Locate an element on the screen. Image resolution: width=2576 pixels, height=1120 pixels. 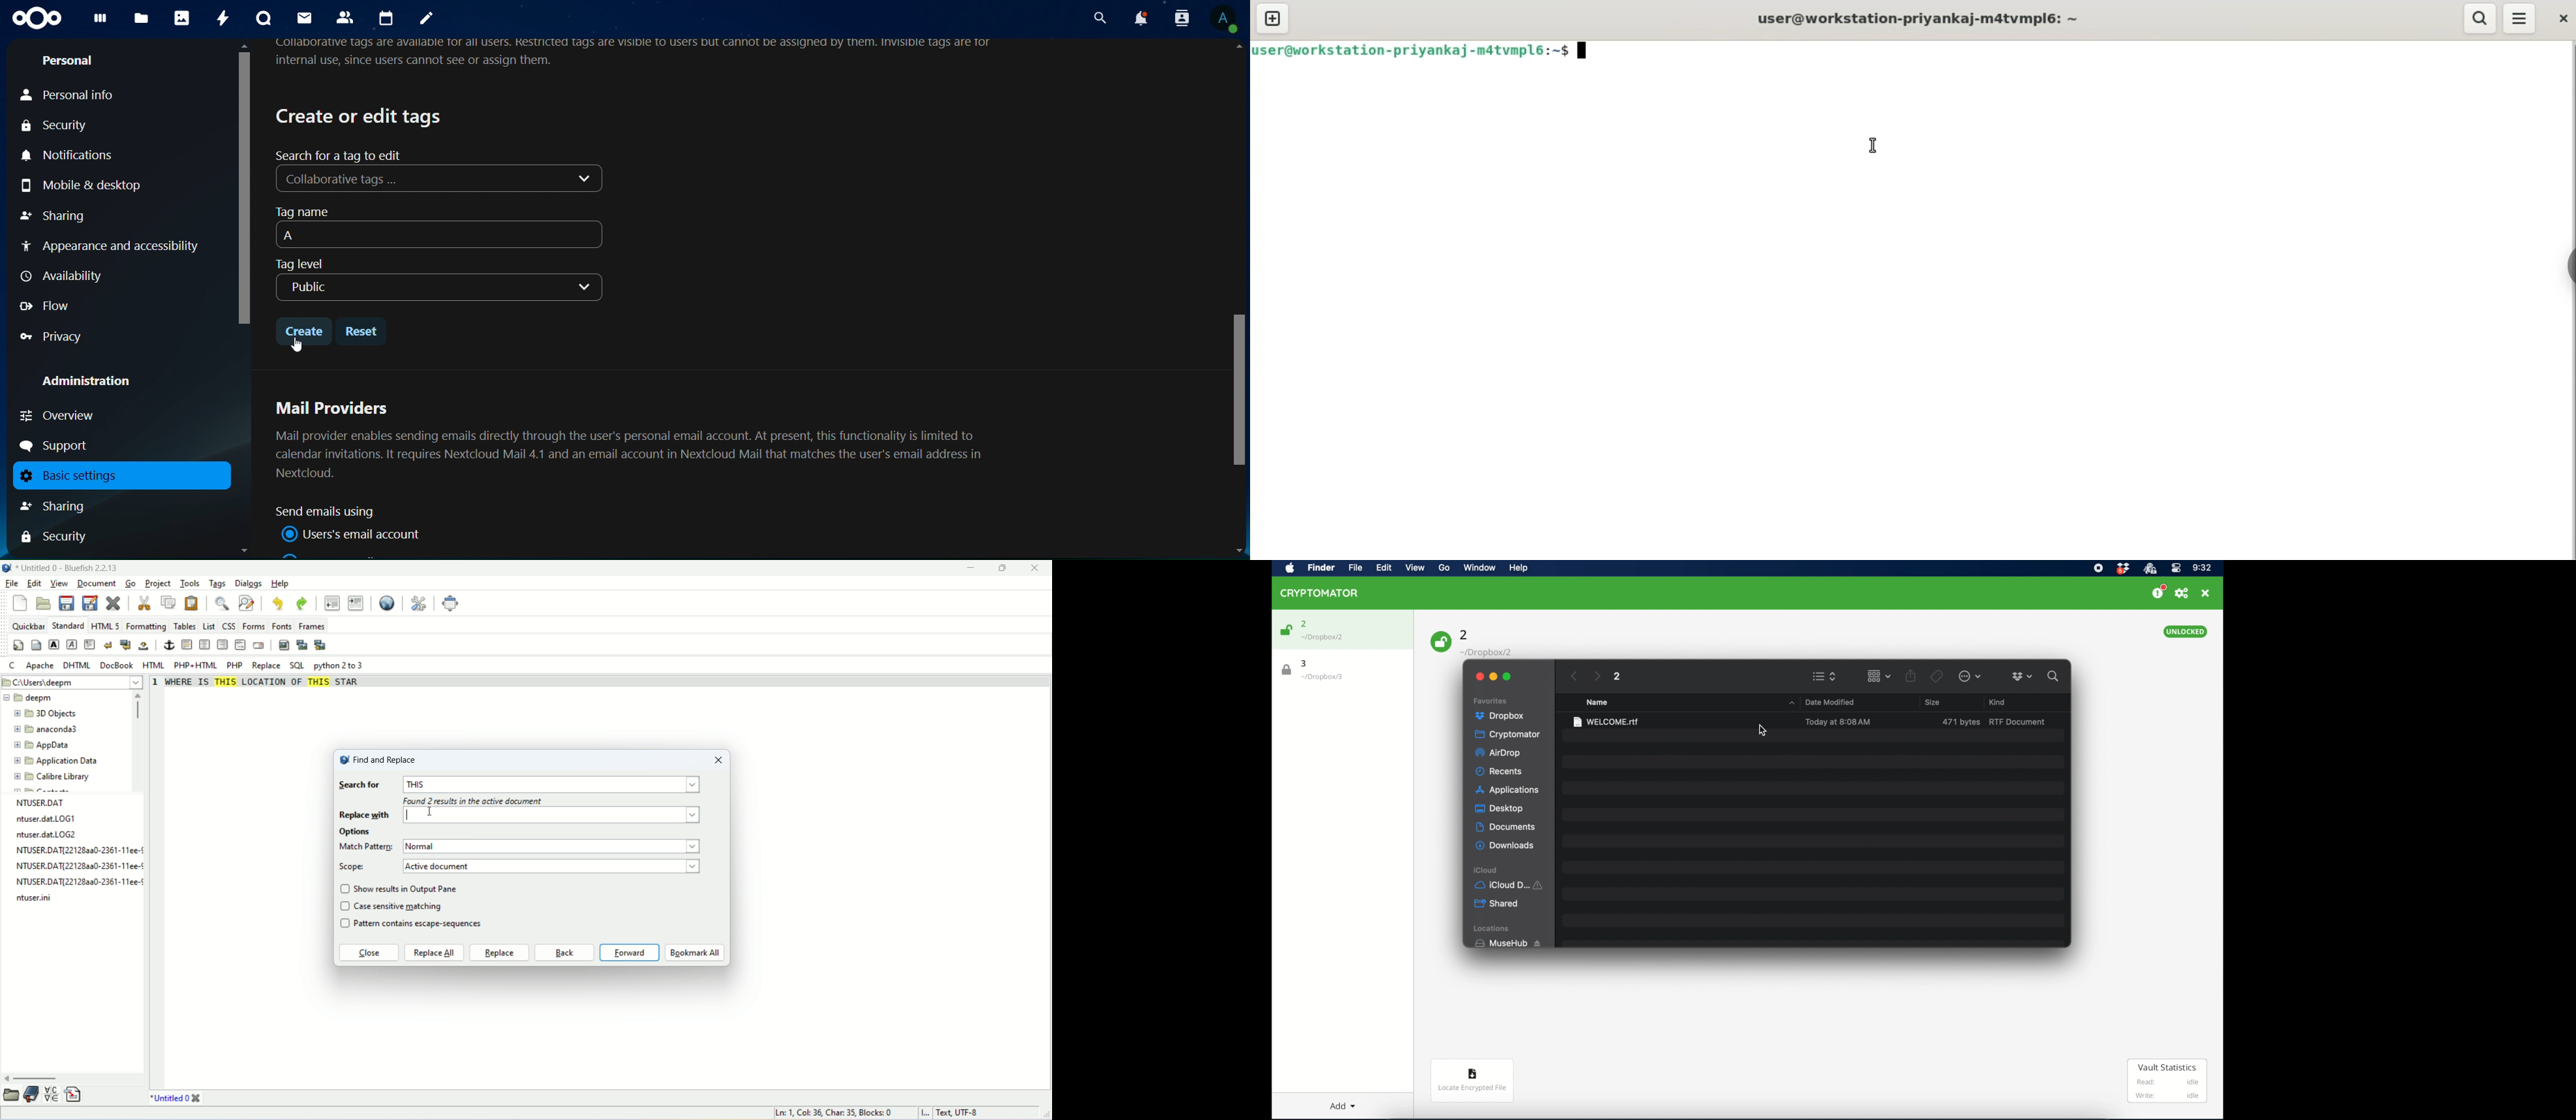
close is located at coordinates (717, 759).